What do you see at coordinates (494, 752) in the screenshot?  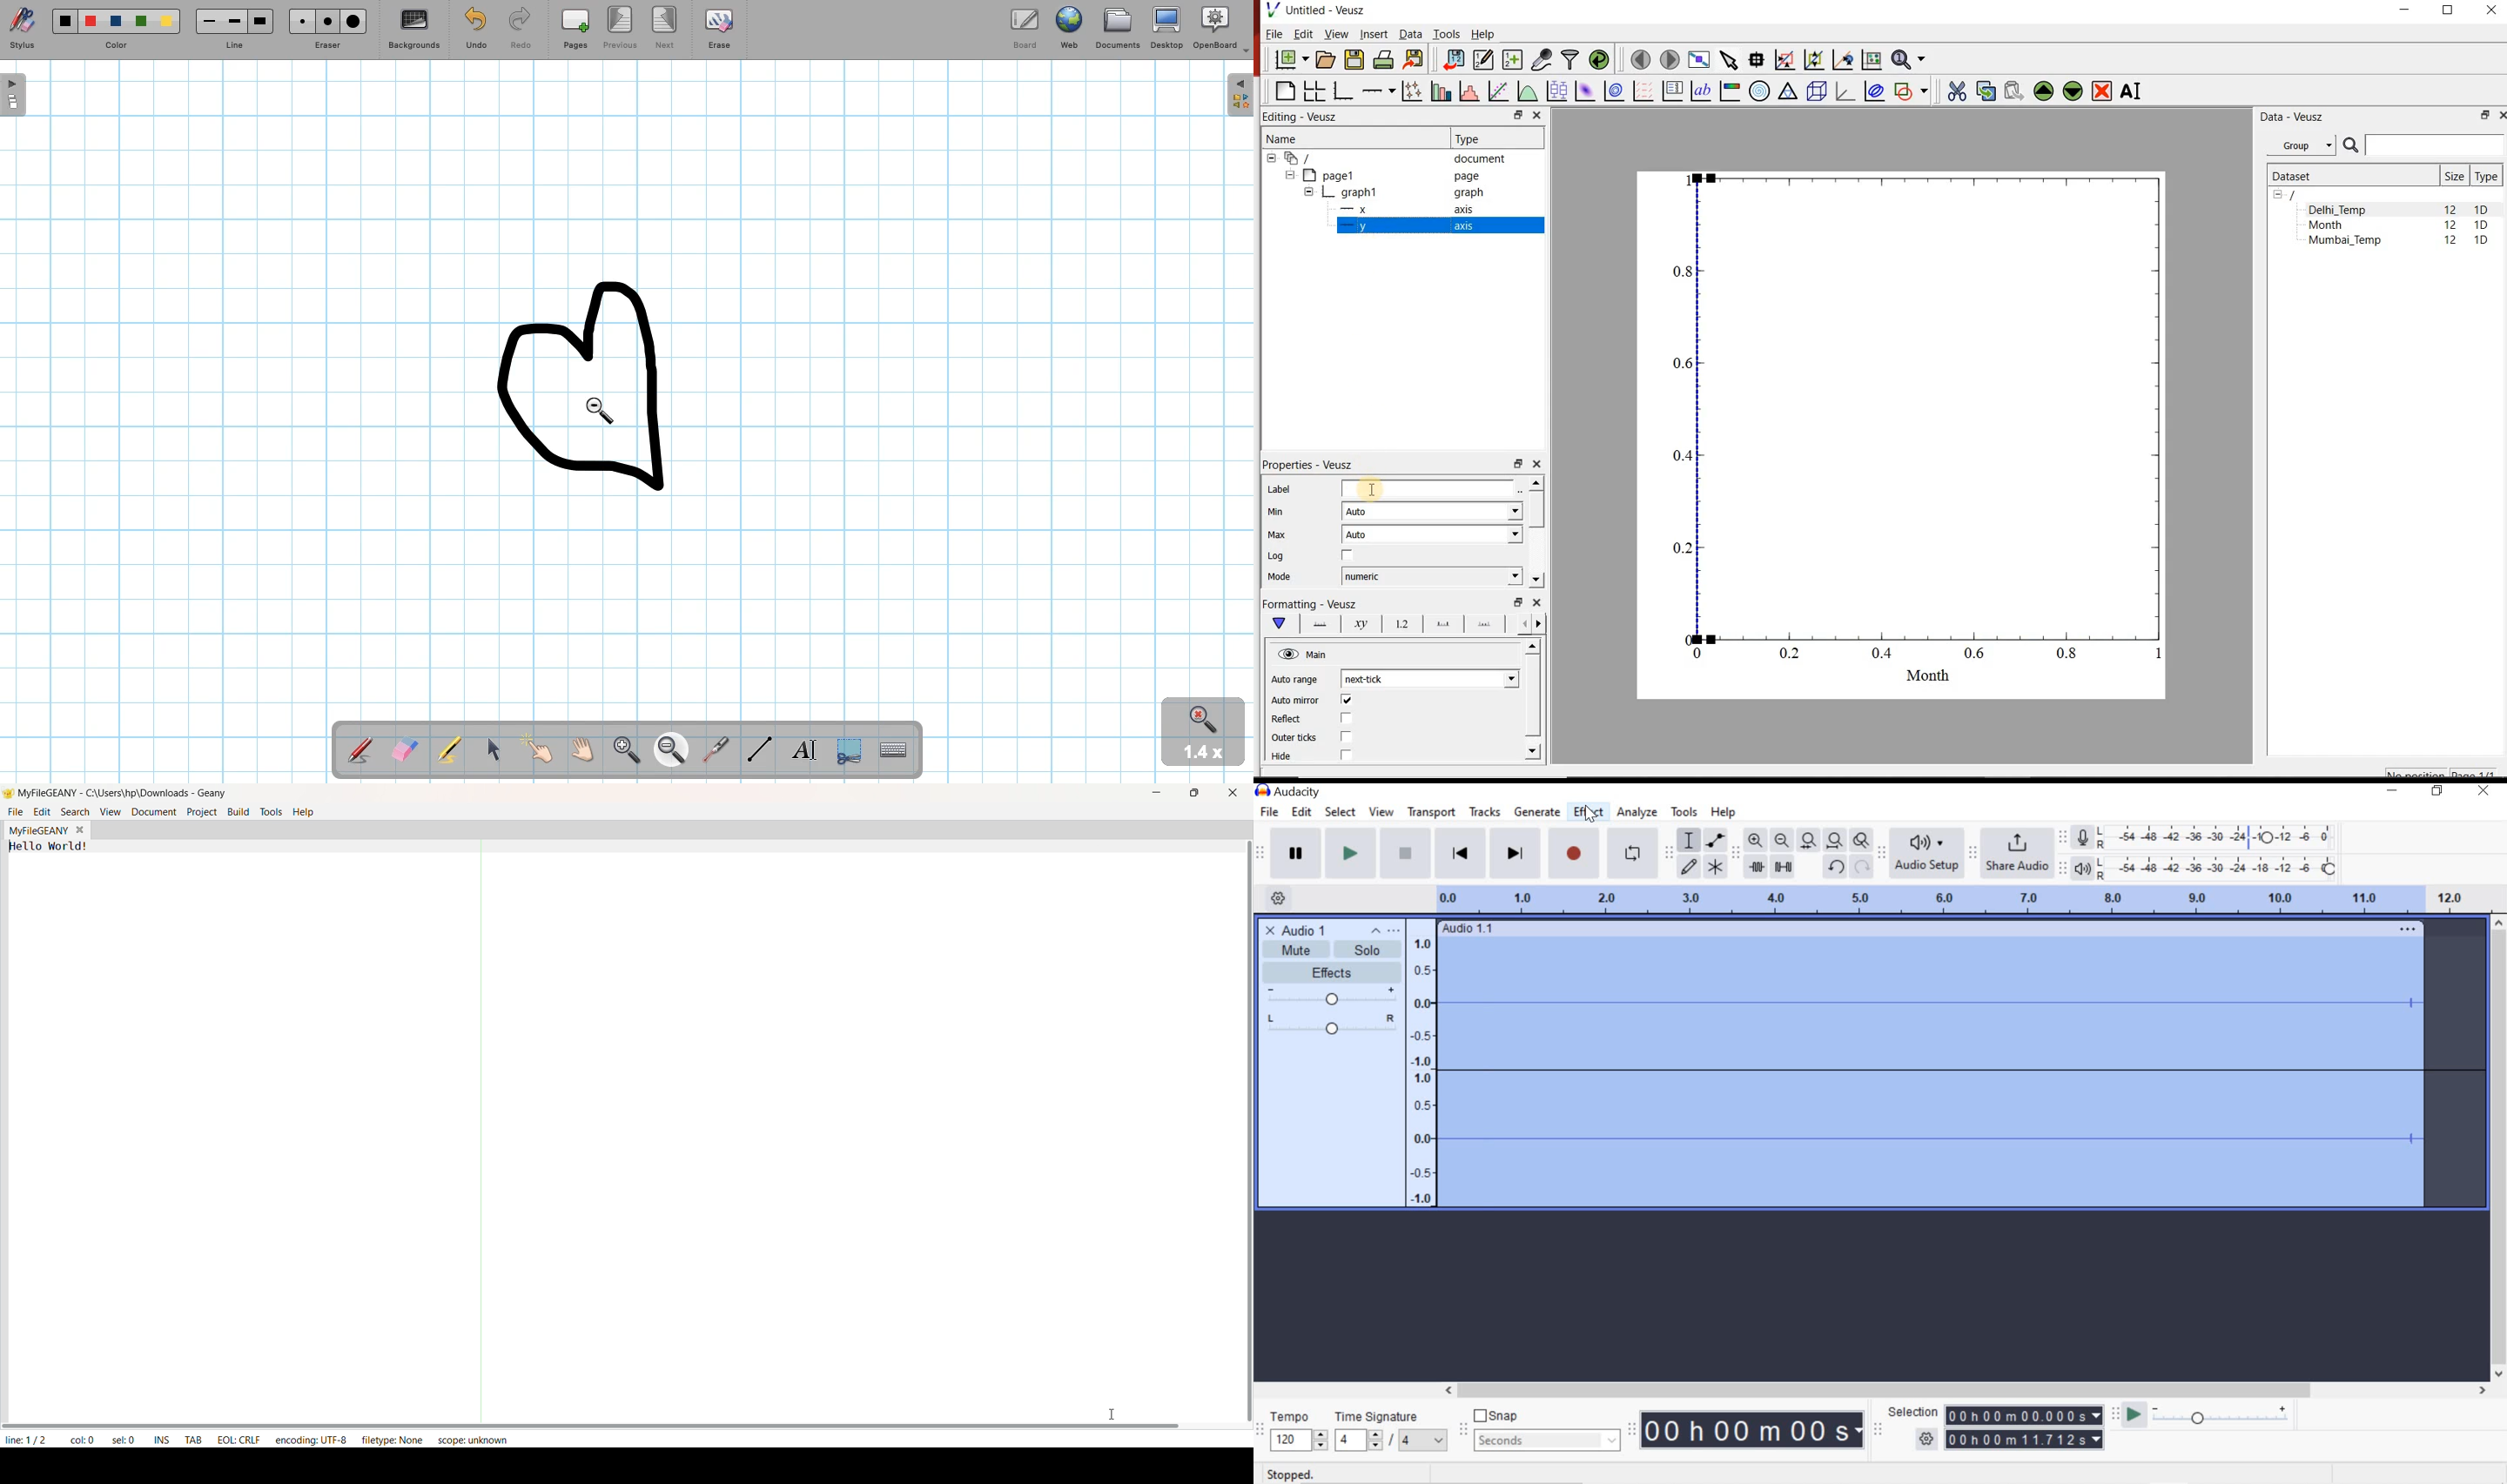 I see `Mouse` at bounding box center [494, 752].